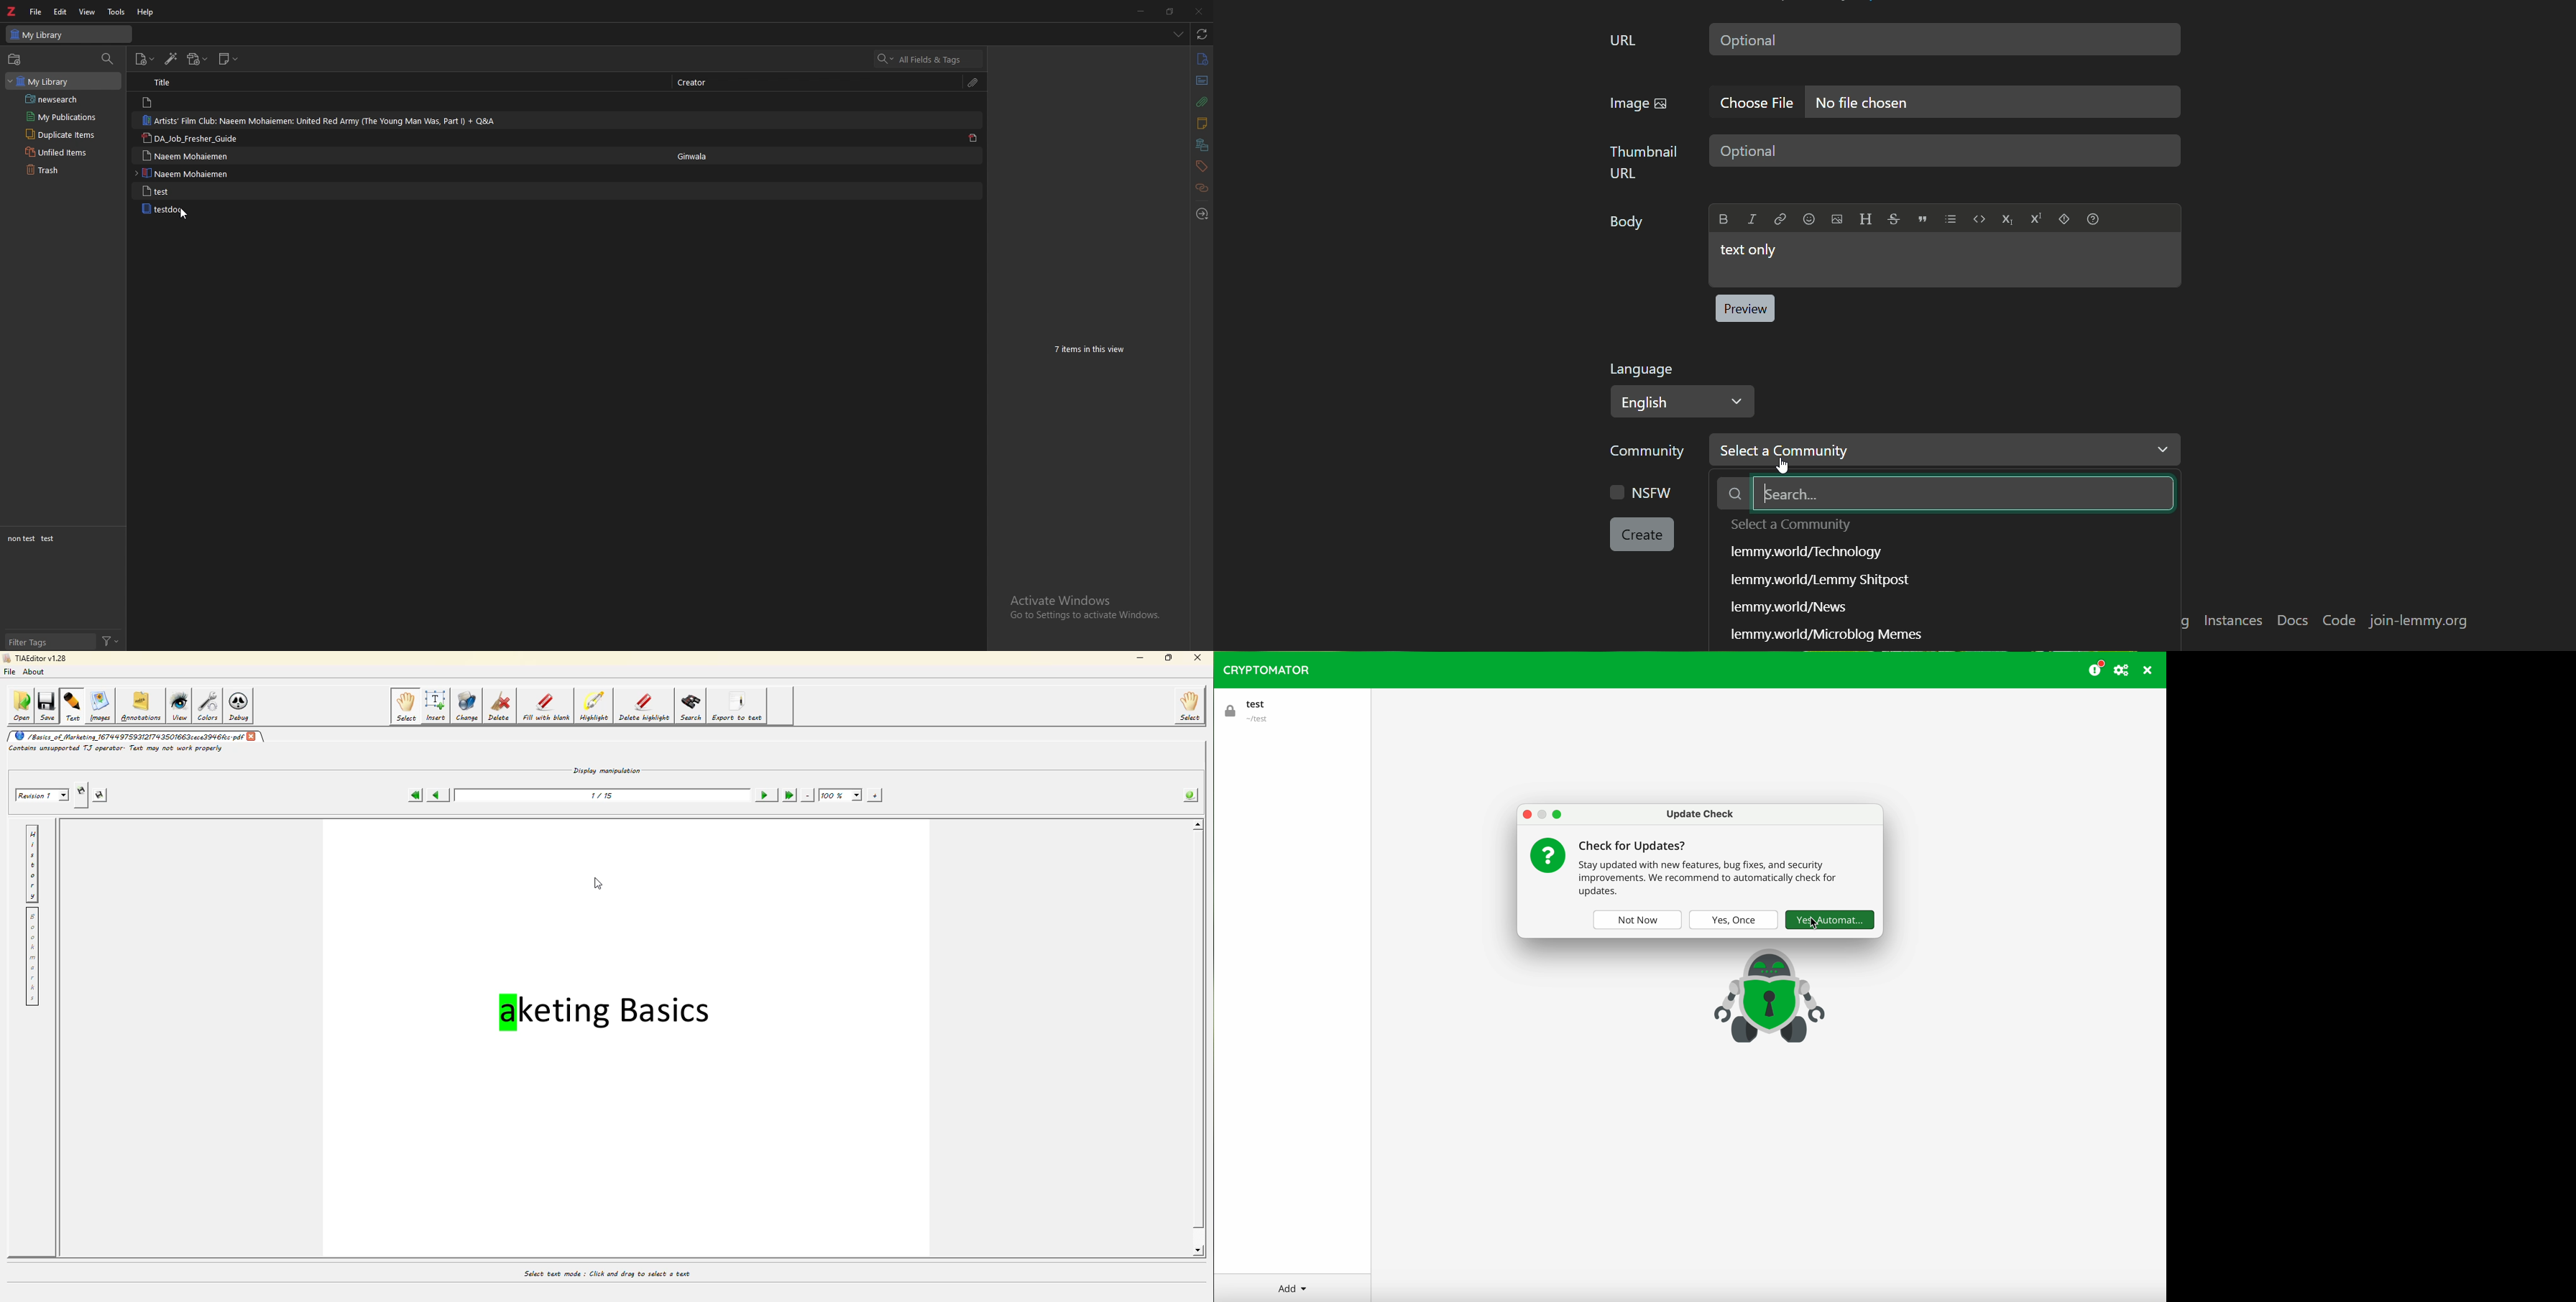 Image resolution: width=2576 pixels, height=1316 pixels. I want to click on info, so click(1203, 58).